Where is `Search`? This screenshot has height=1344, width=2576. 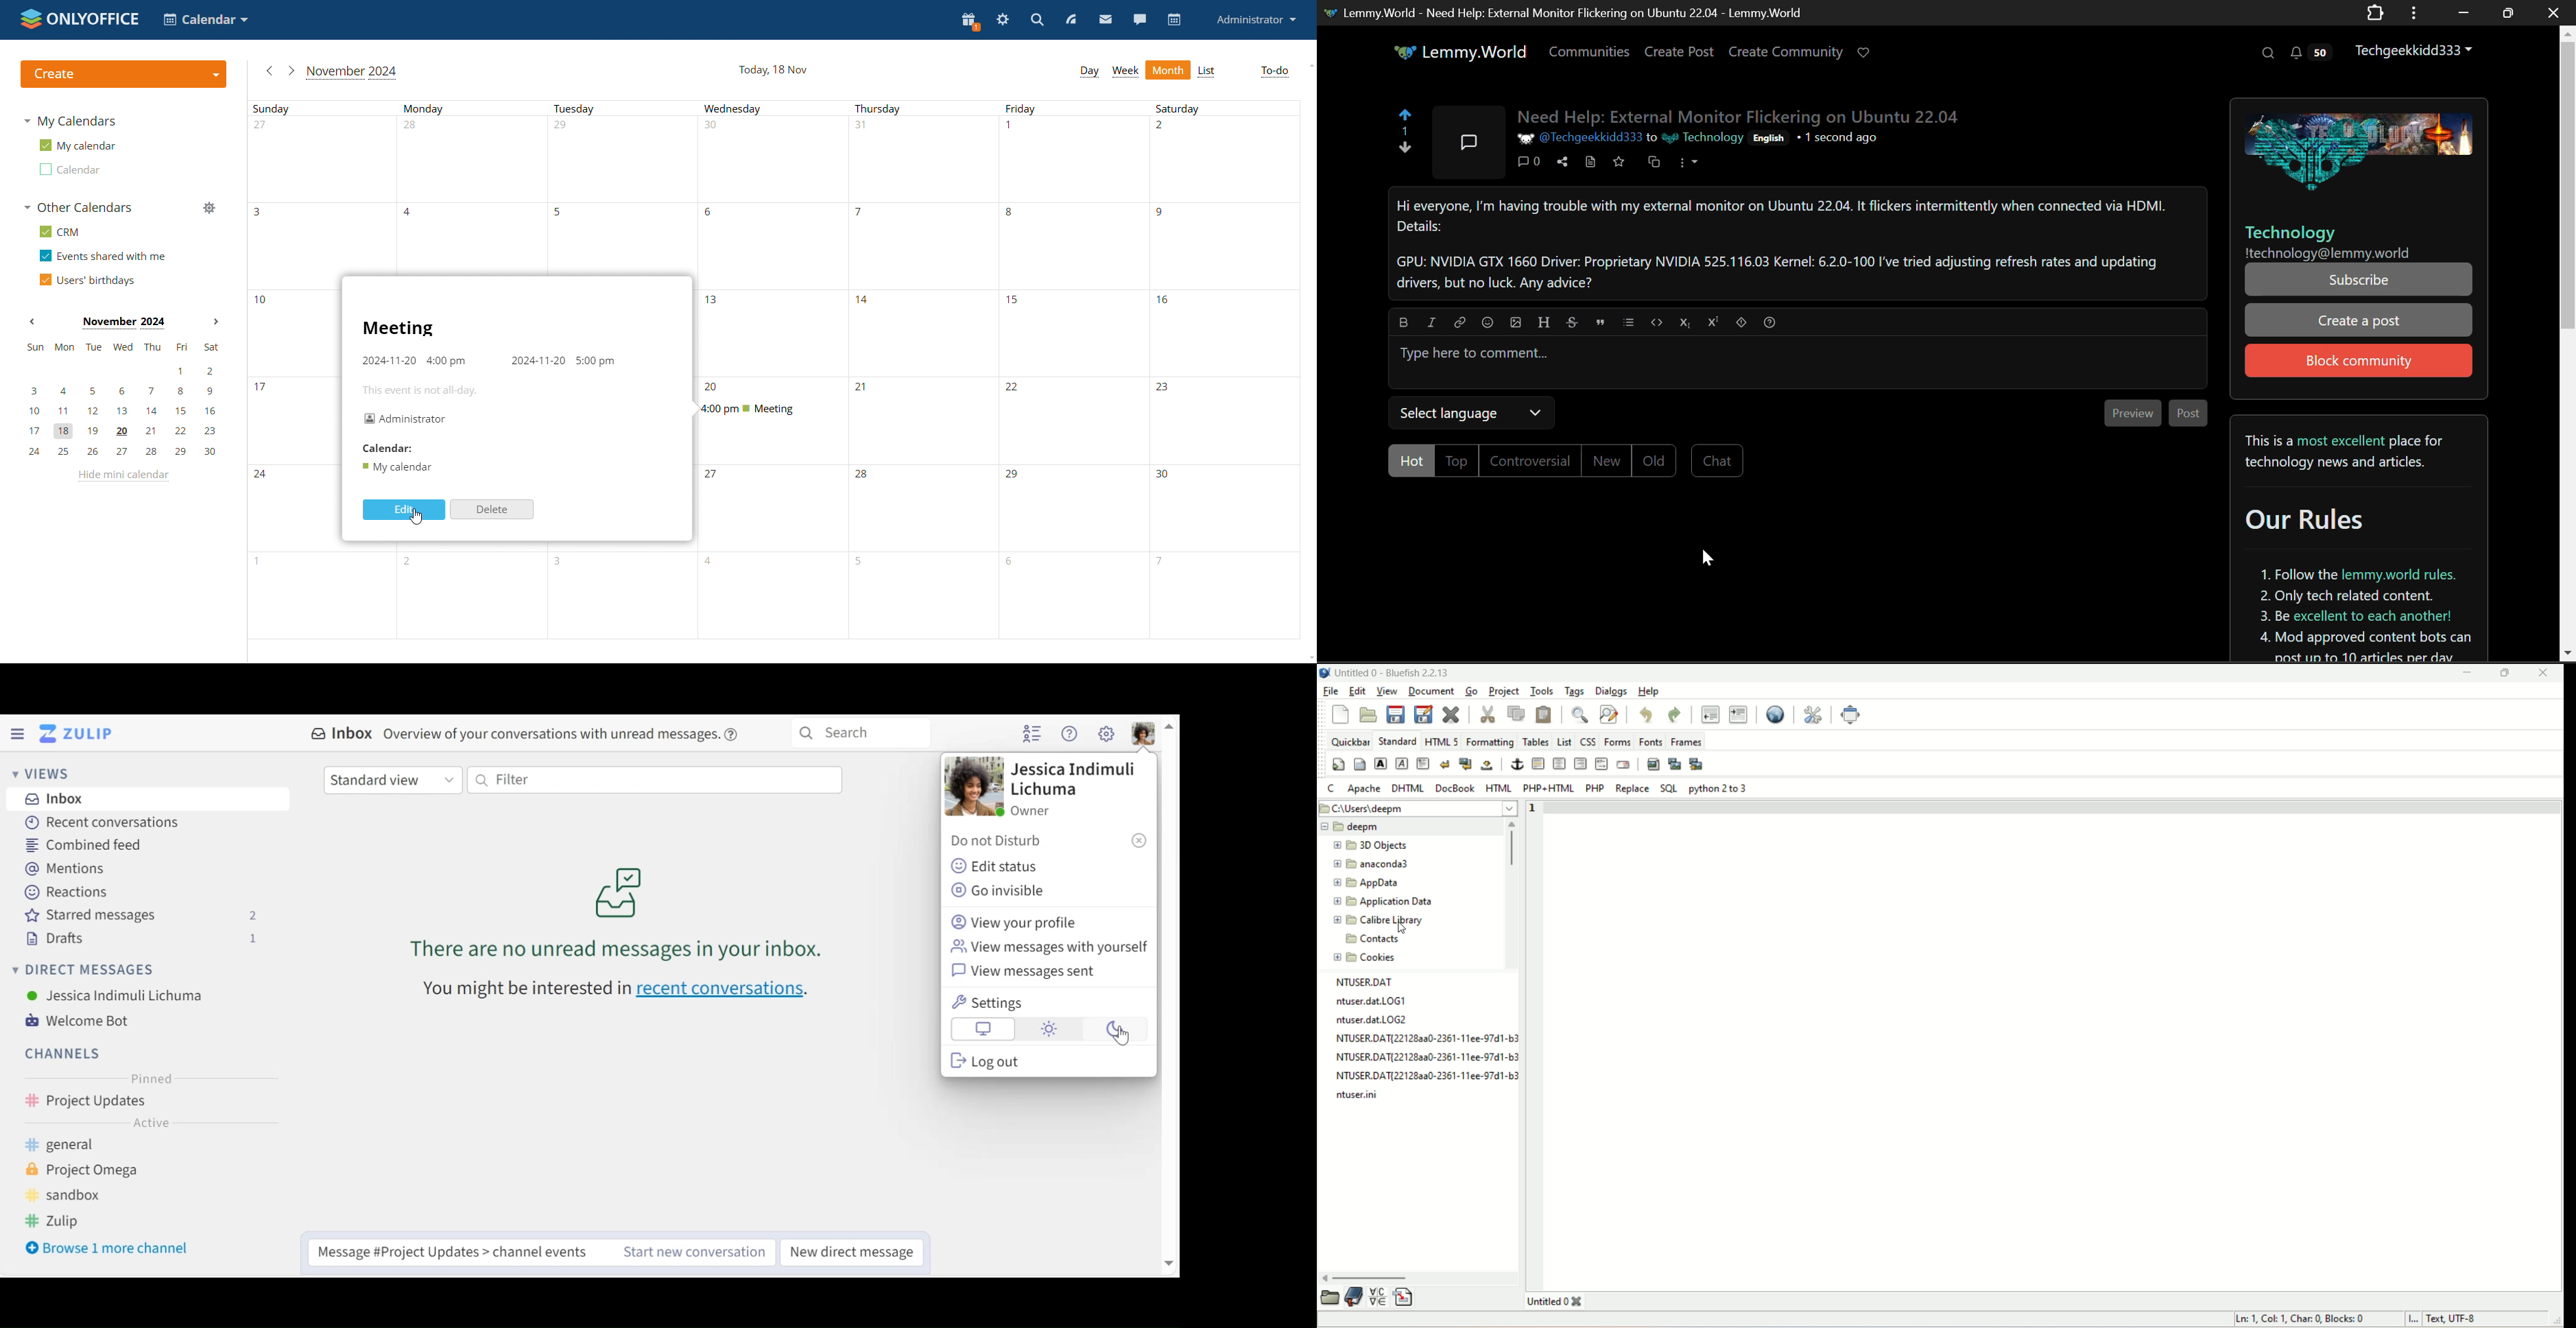
Search is located at coordinates (2267, 52).